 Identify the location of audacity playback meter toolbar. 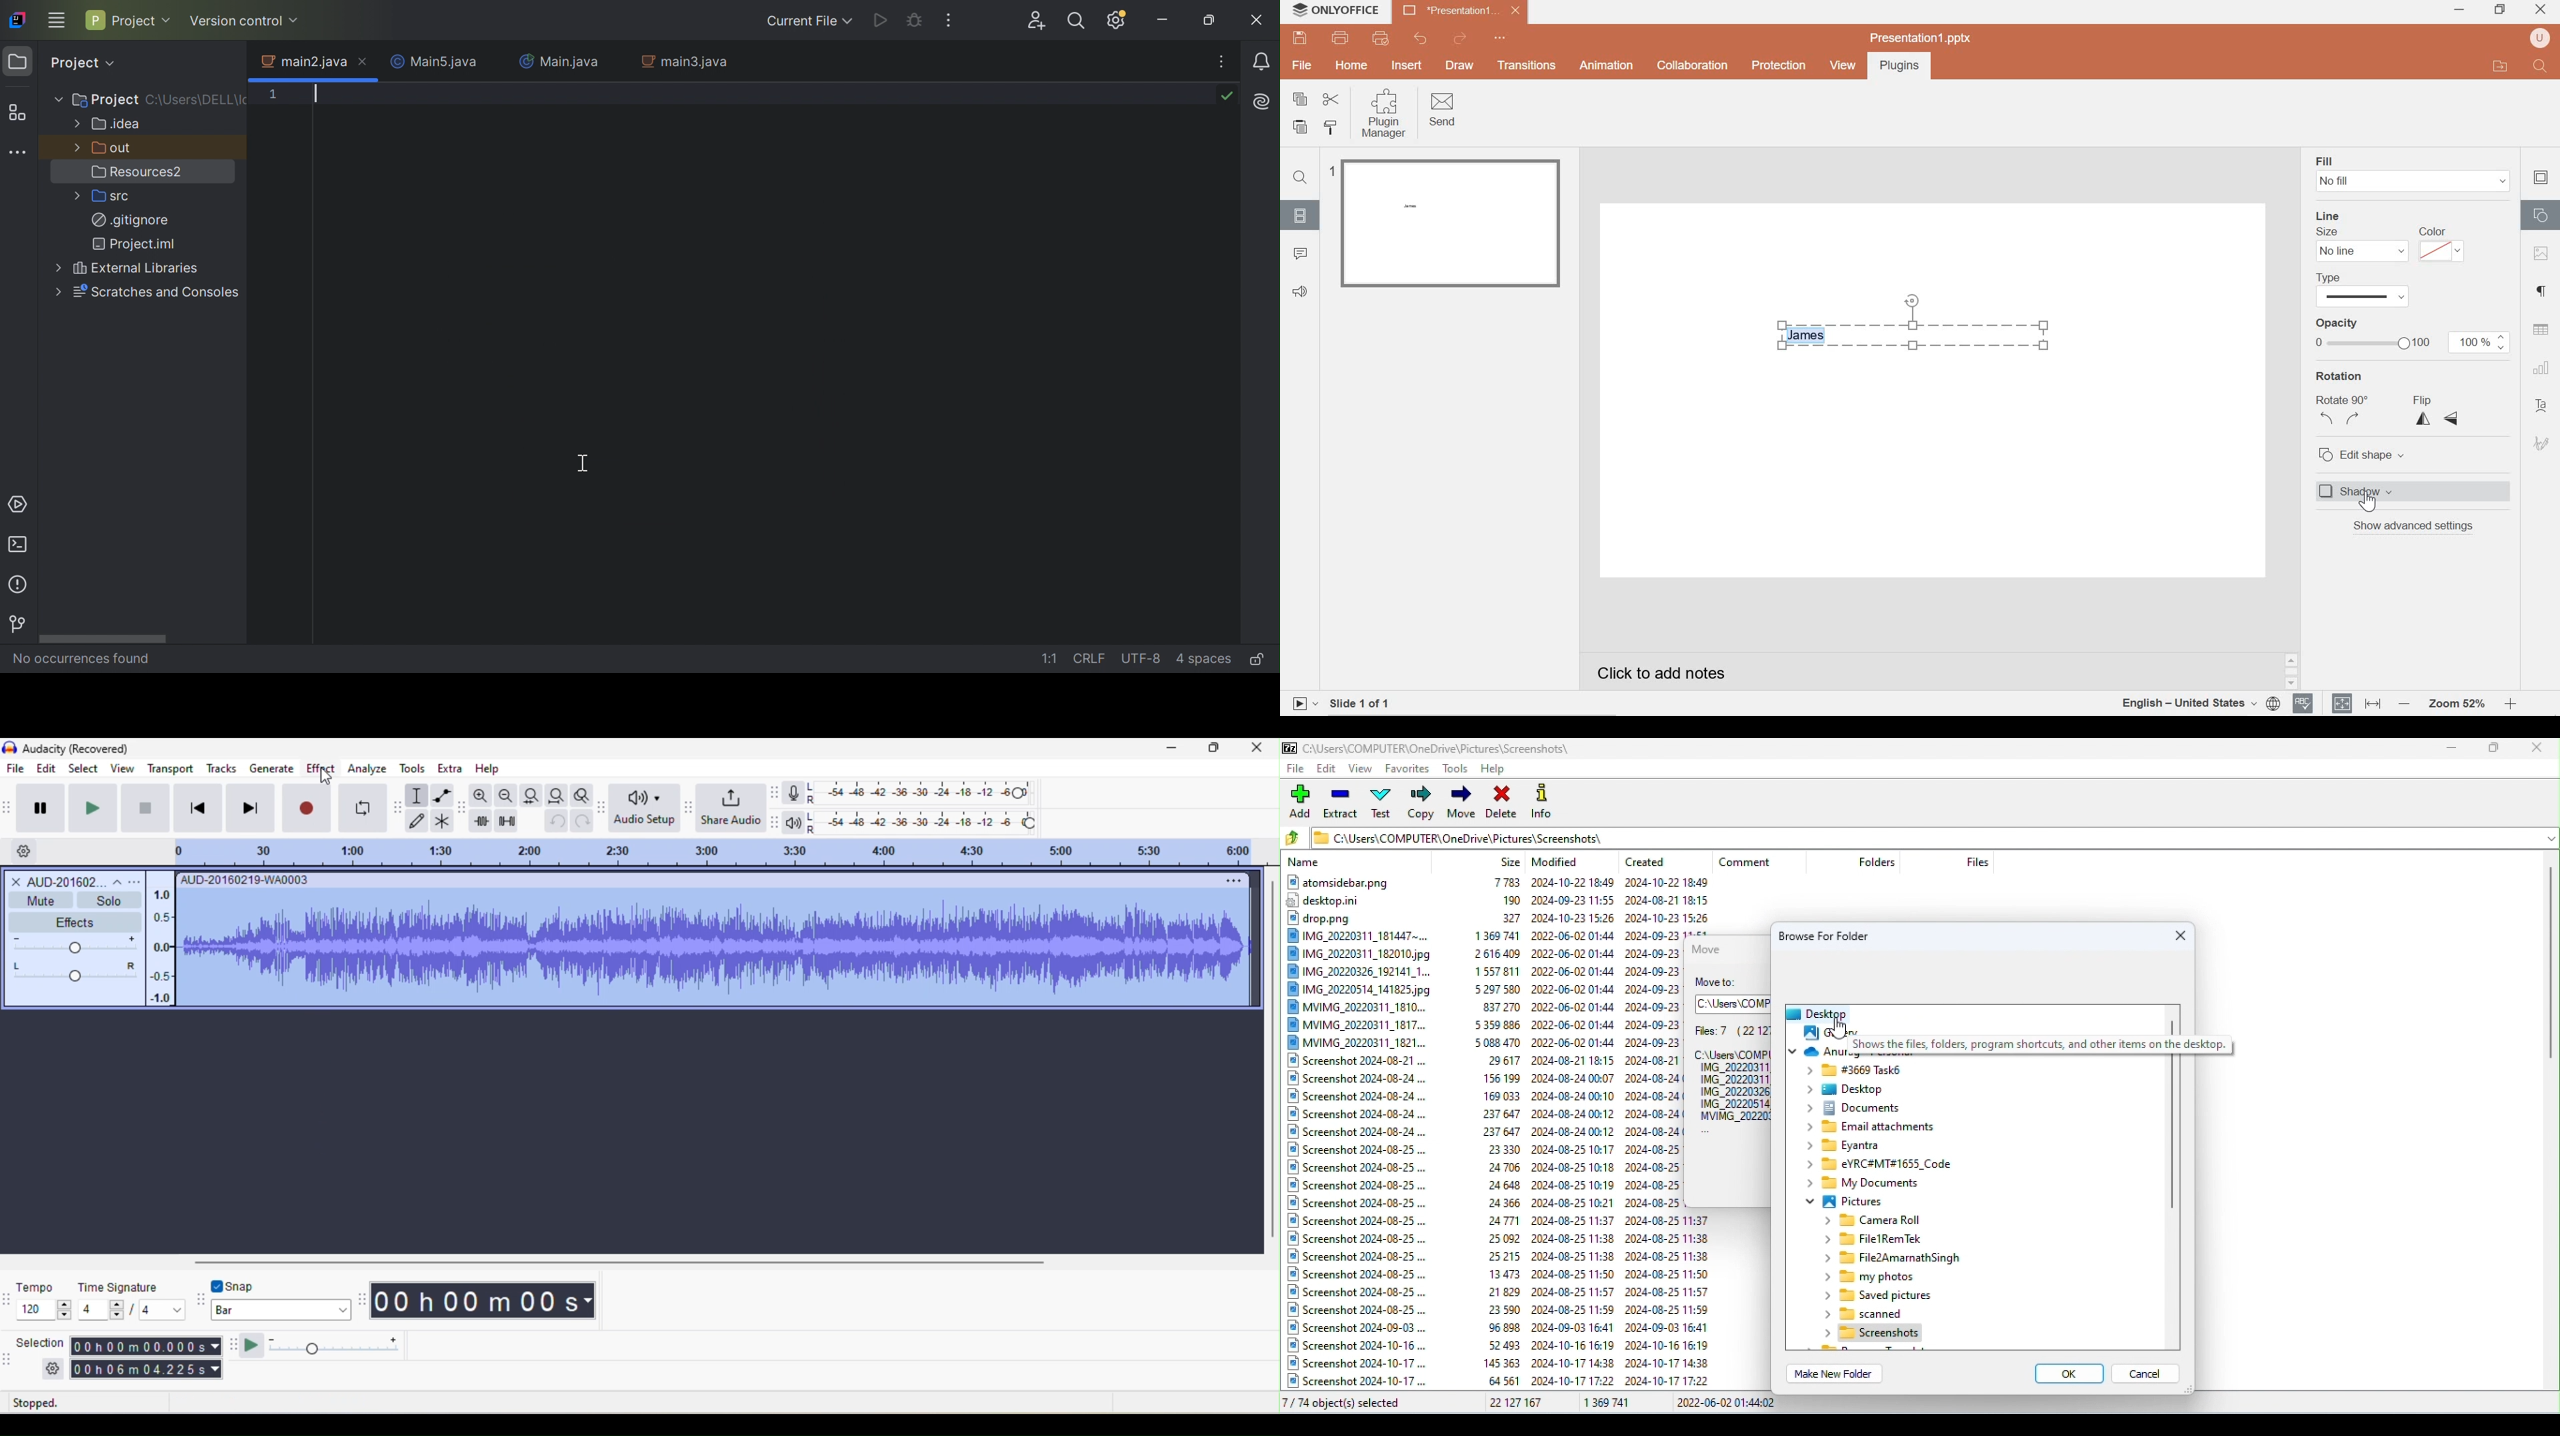
(777, 821).